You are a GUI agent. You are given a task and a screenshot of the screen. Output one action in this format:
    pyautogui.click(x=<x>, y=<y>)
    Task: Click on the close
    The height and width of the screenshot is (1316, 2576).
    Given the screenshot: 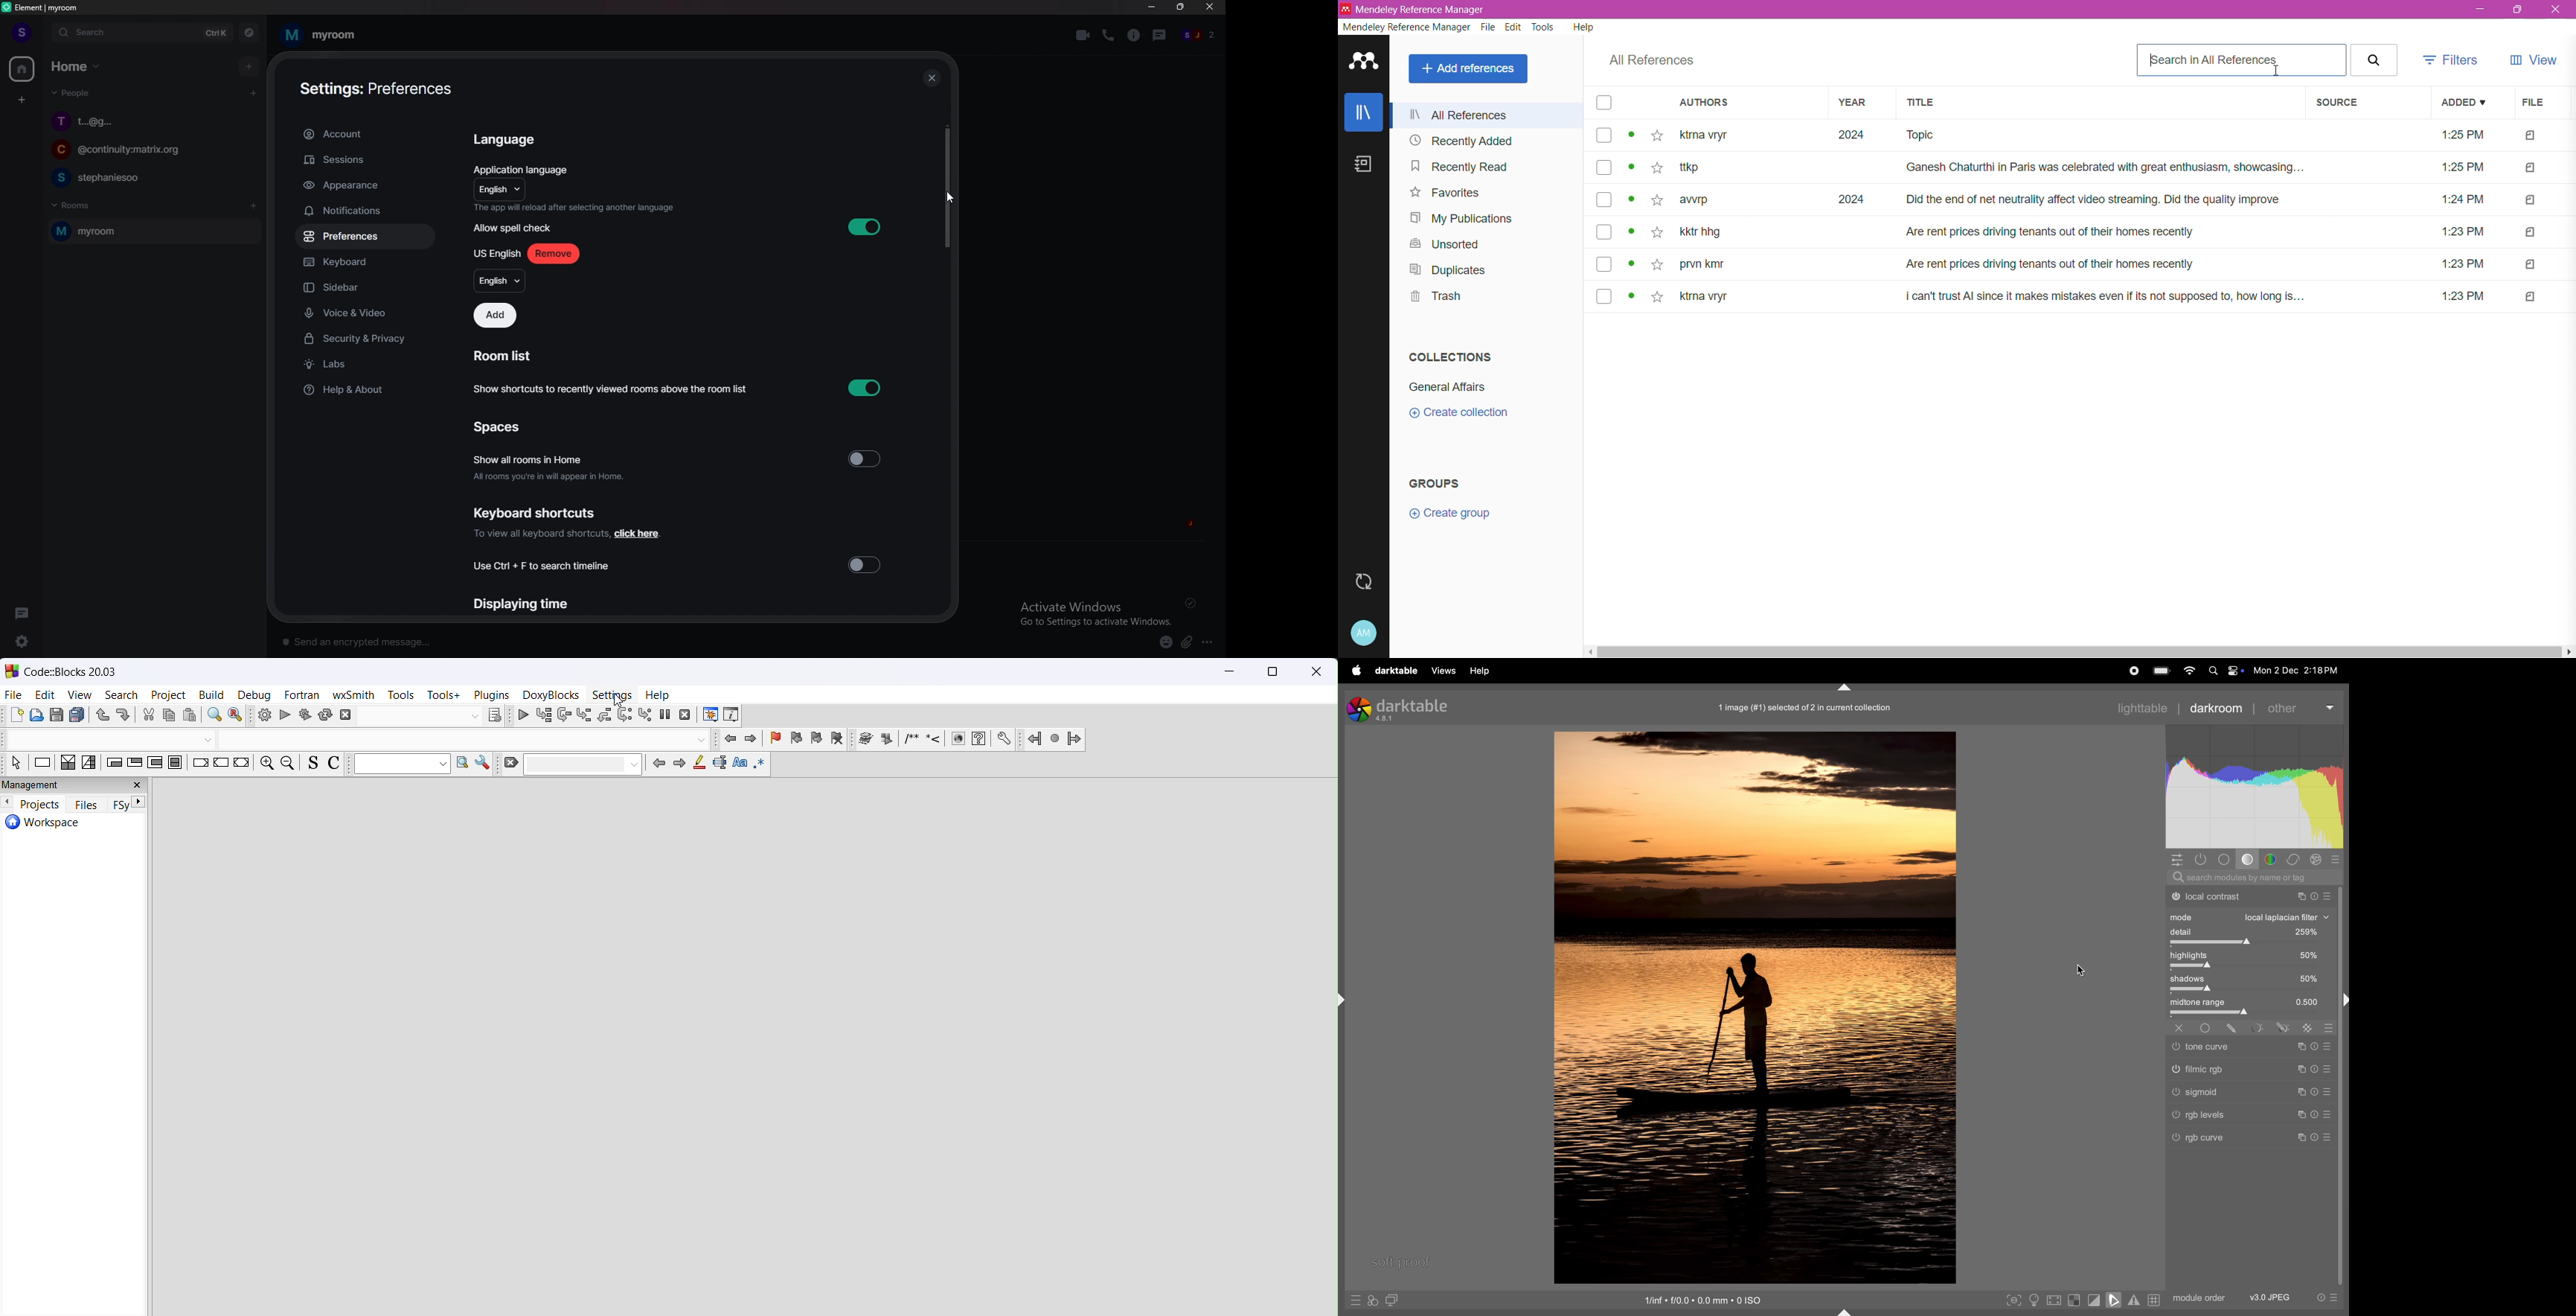 What is the action you would take?
    pyautogui.click(x=1314, y=673)
    